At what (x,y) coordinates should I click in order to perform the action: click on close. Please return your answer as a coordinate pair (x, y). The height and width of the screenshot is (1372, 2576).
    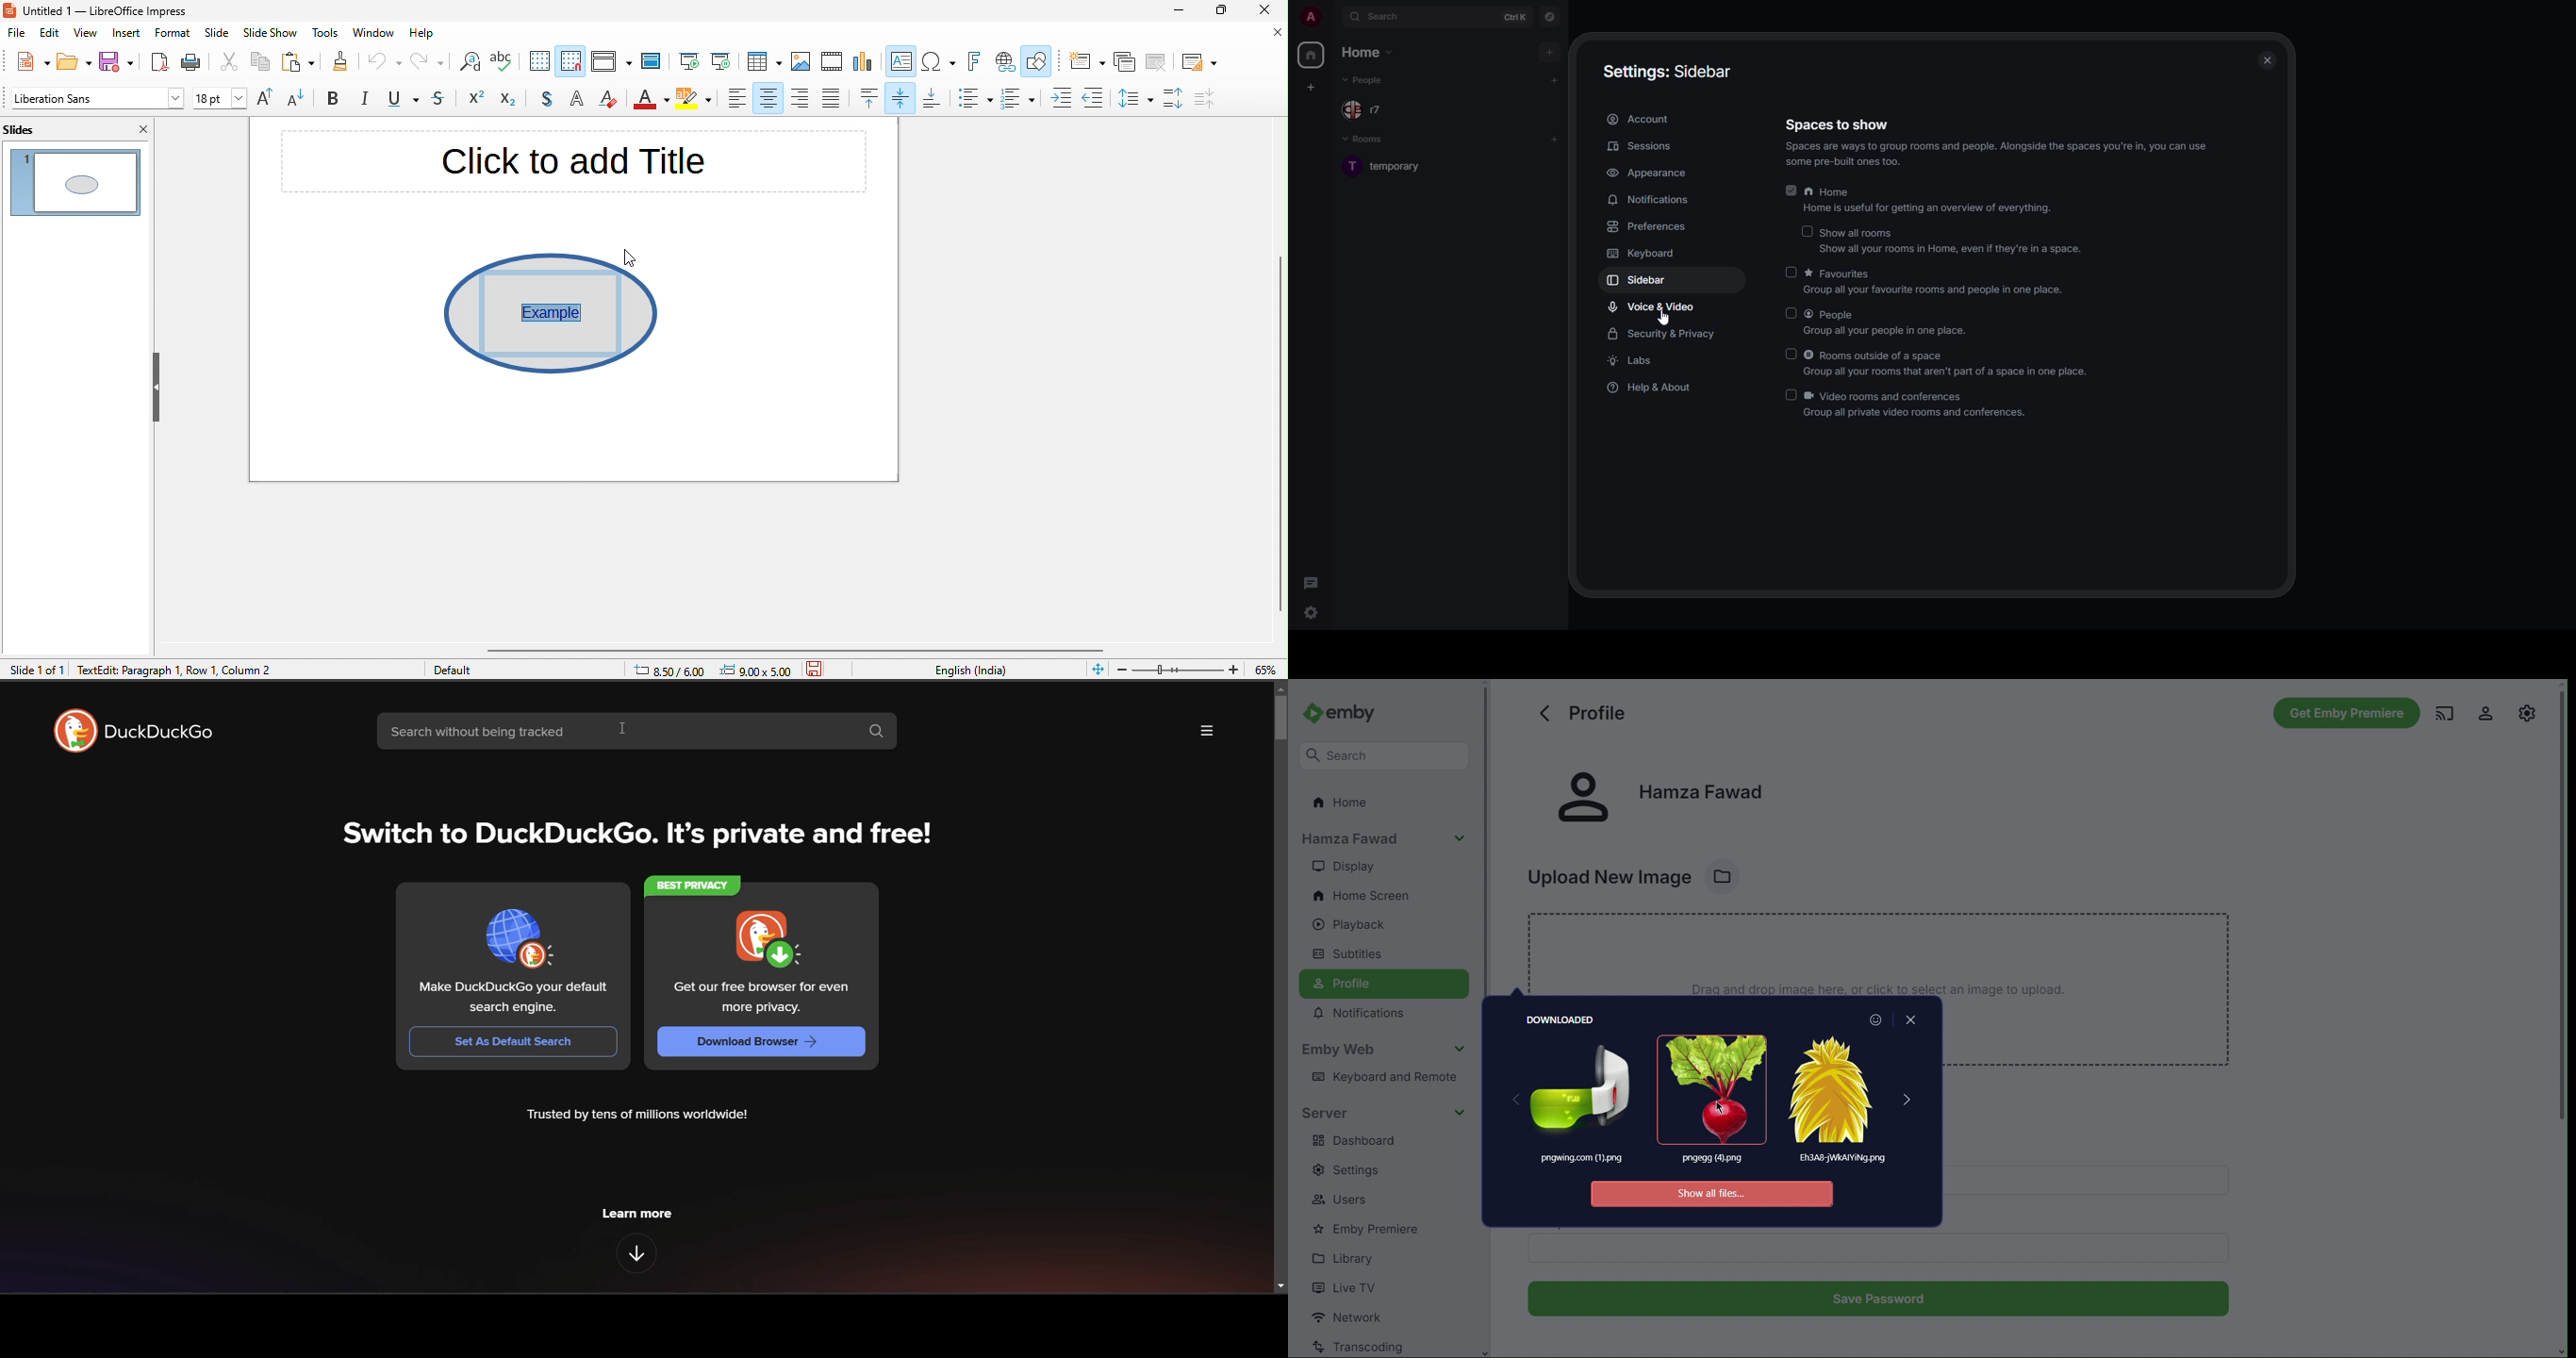
    Looking at the image, I should click on (140, 129).